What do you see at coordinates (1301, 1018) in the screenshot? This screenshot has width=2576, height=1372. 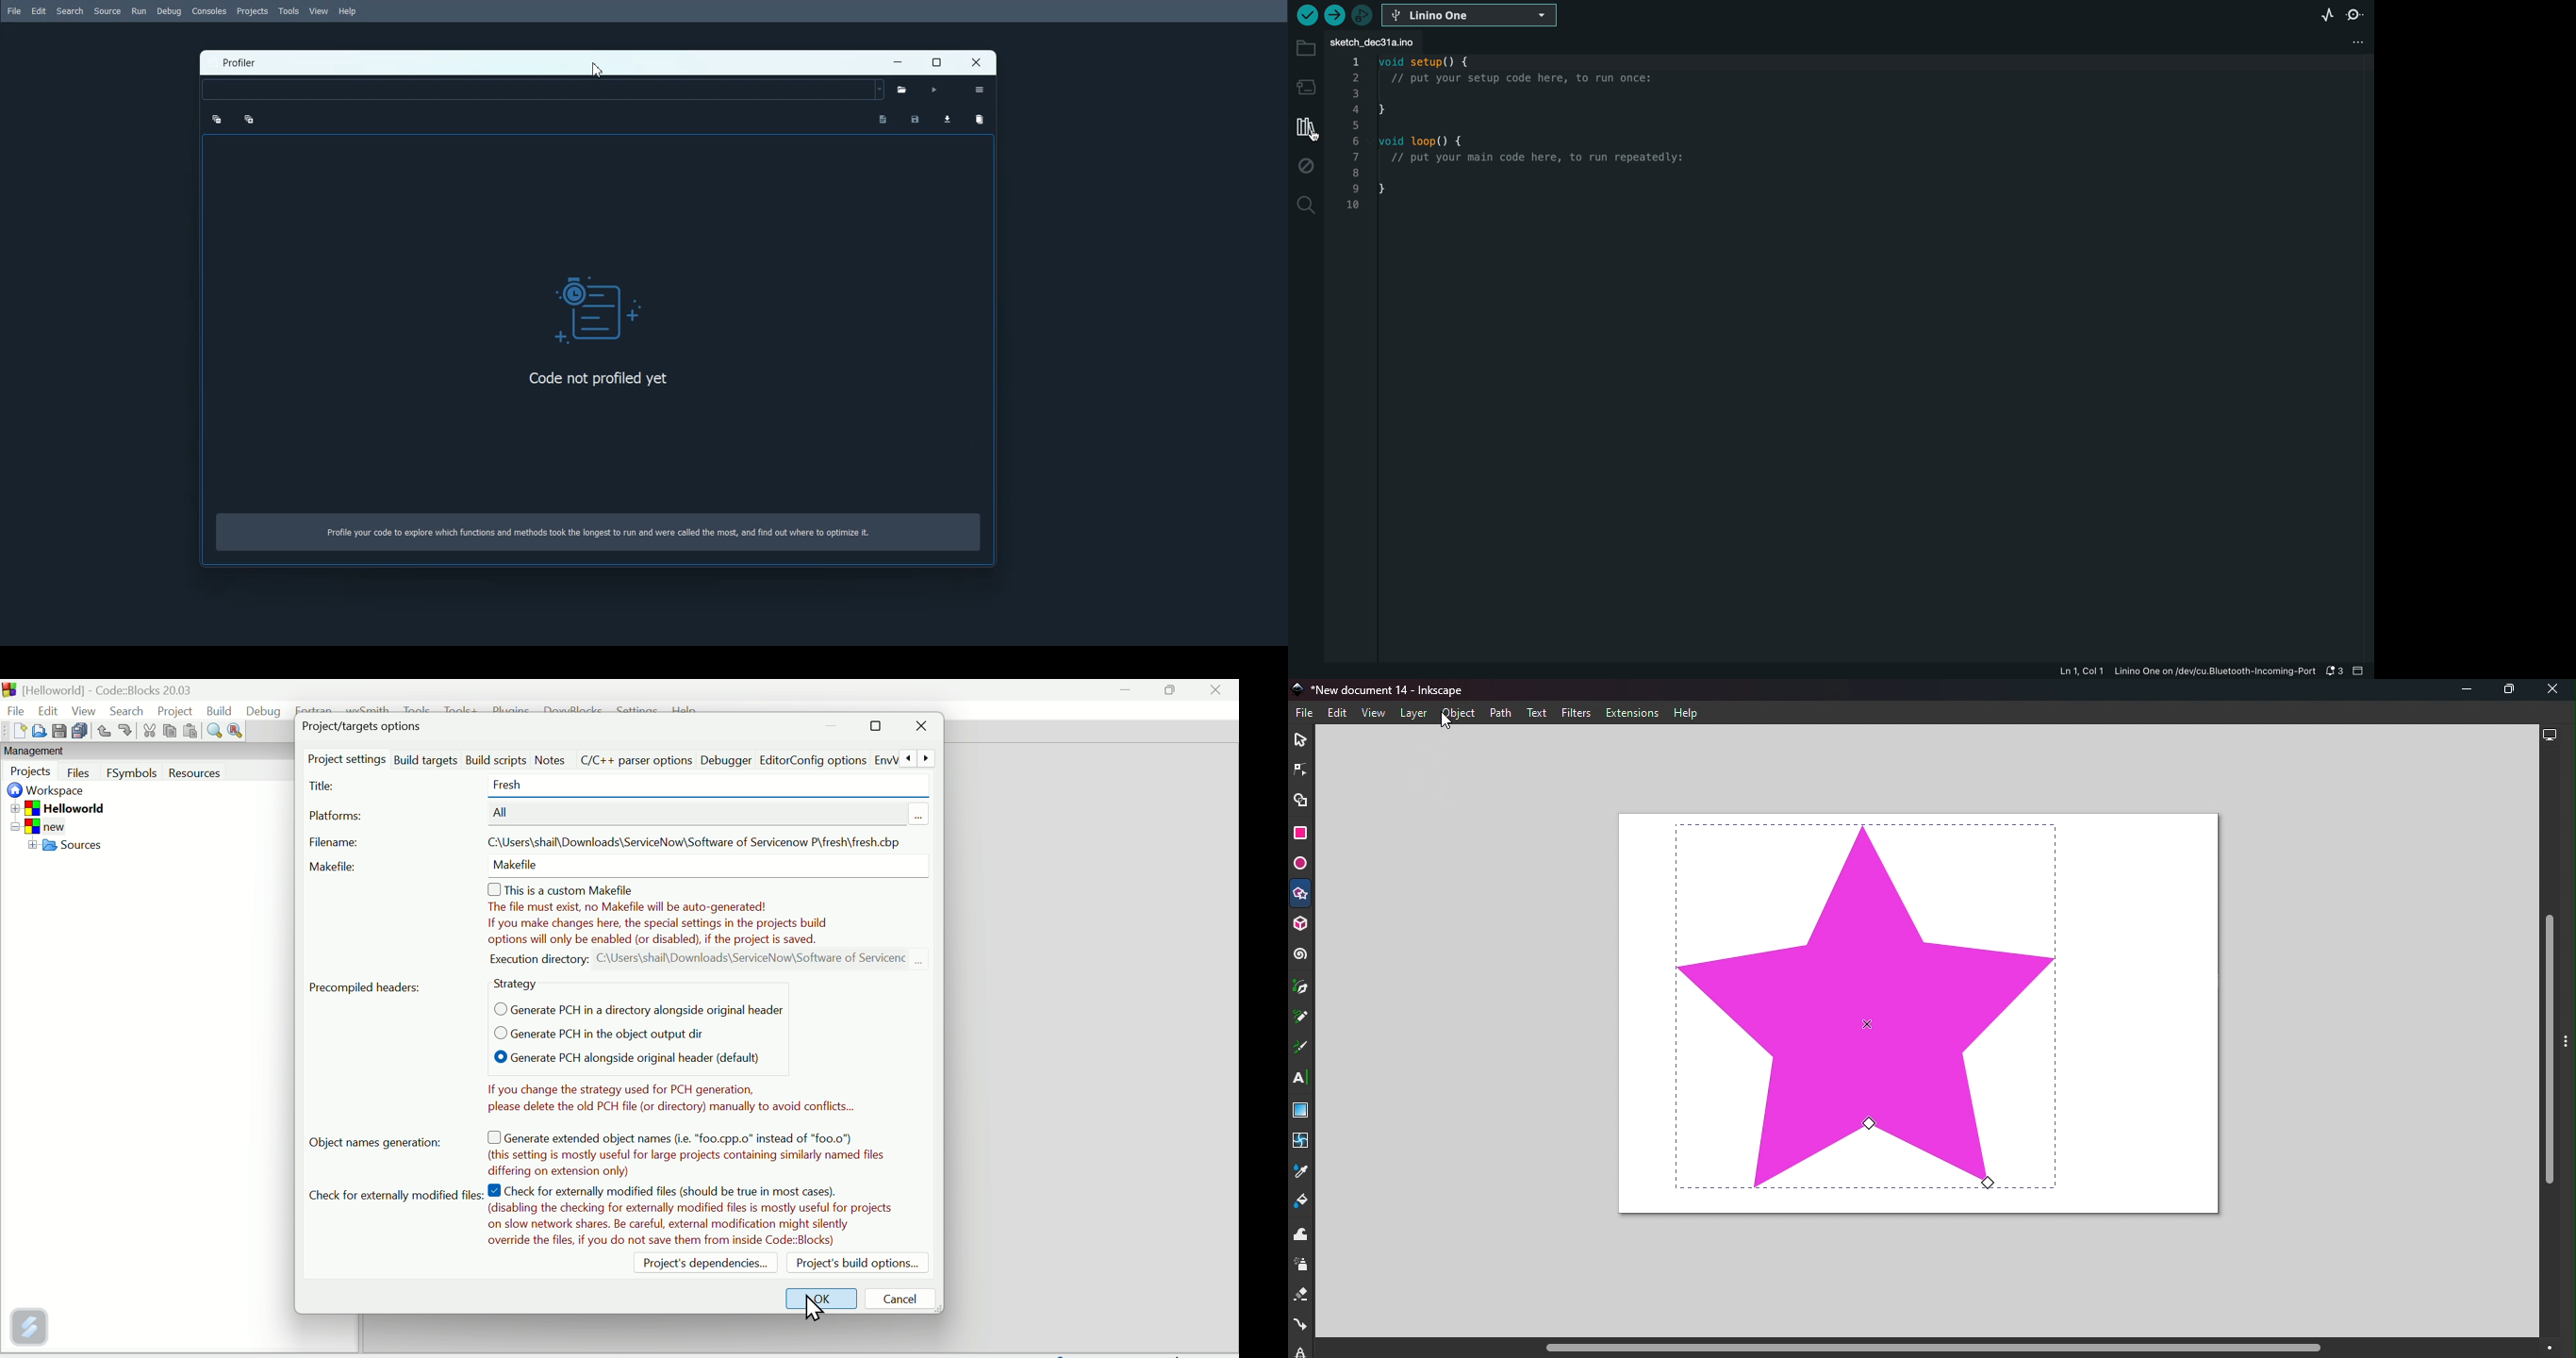 I see `Pencil tool` at bounding box center [1301, 1018].